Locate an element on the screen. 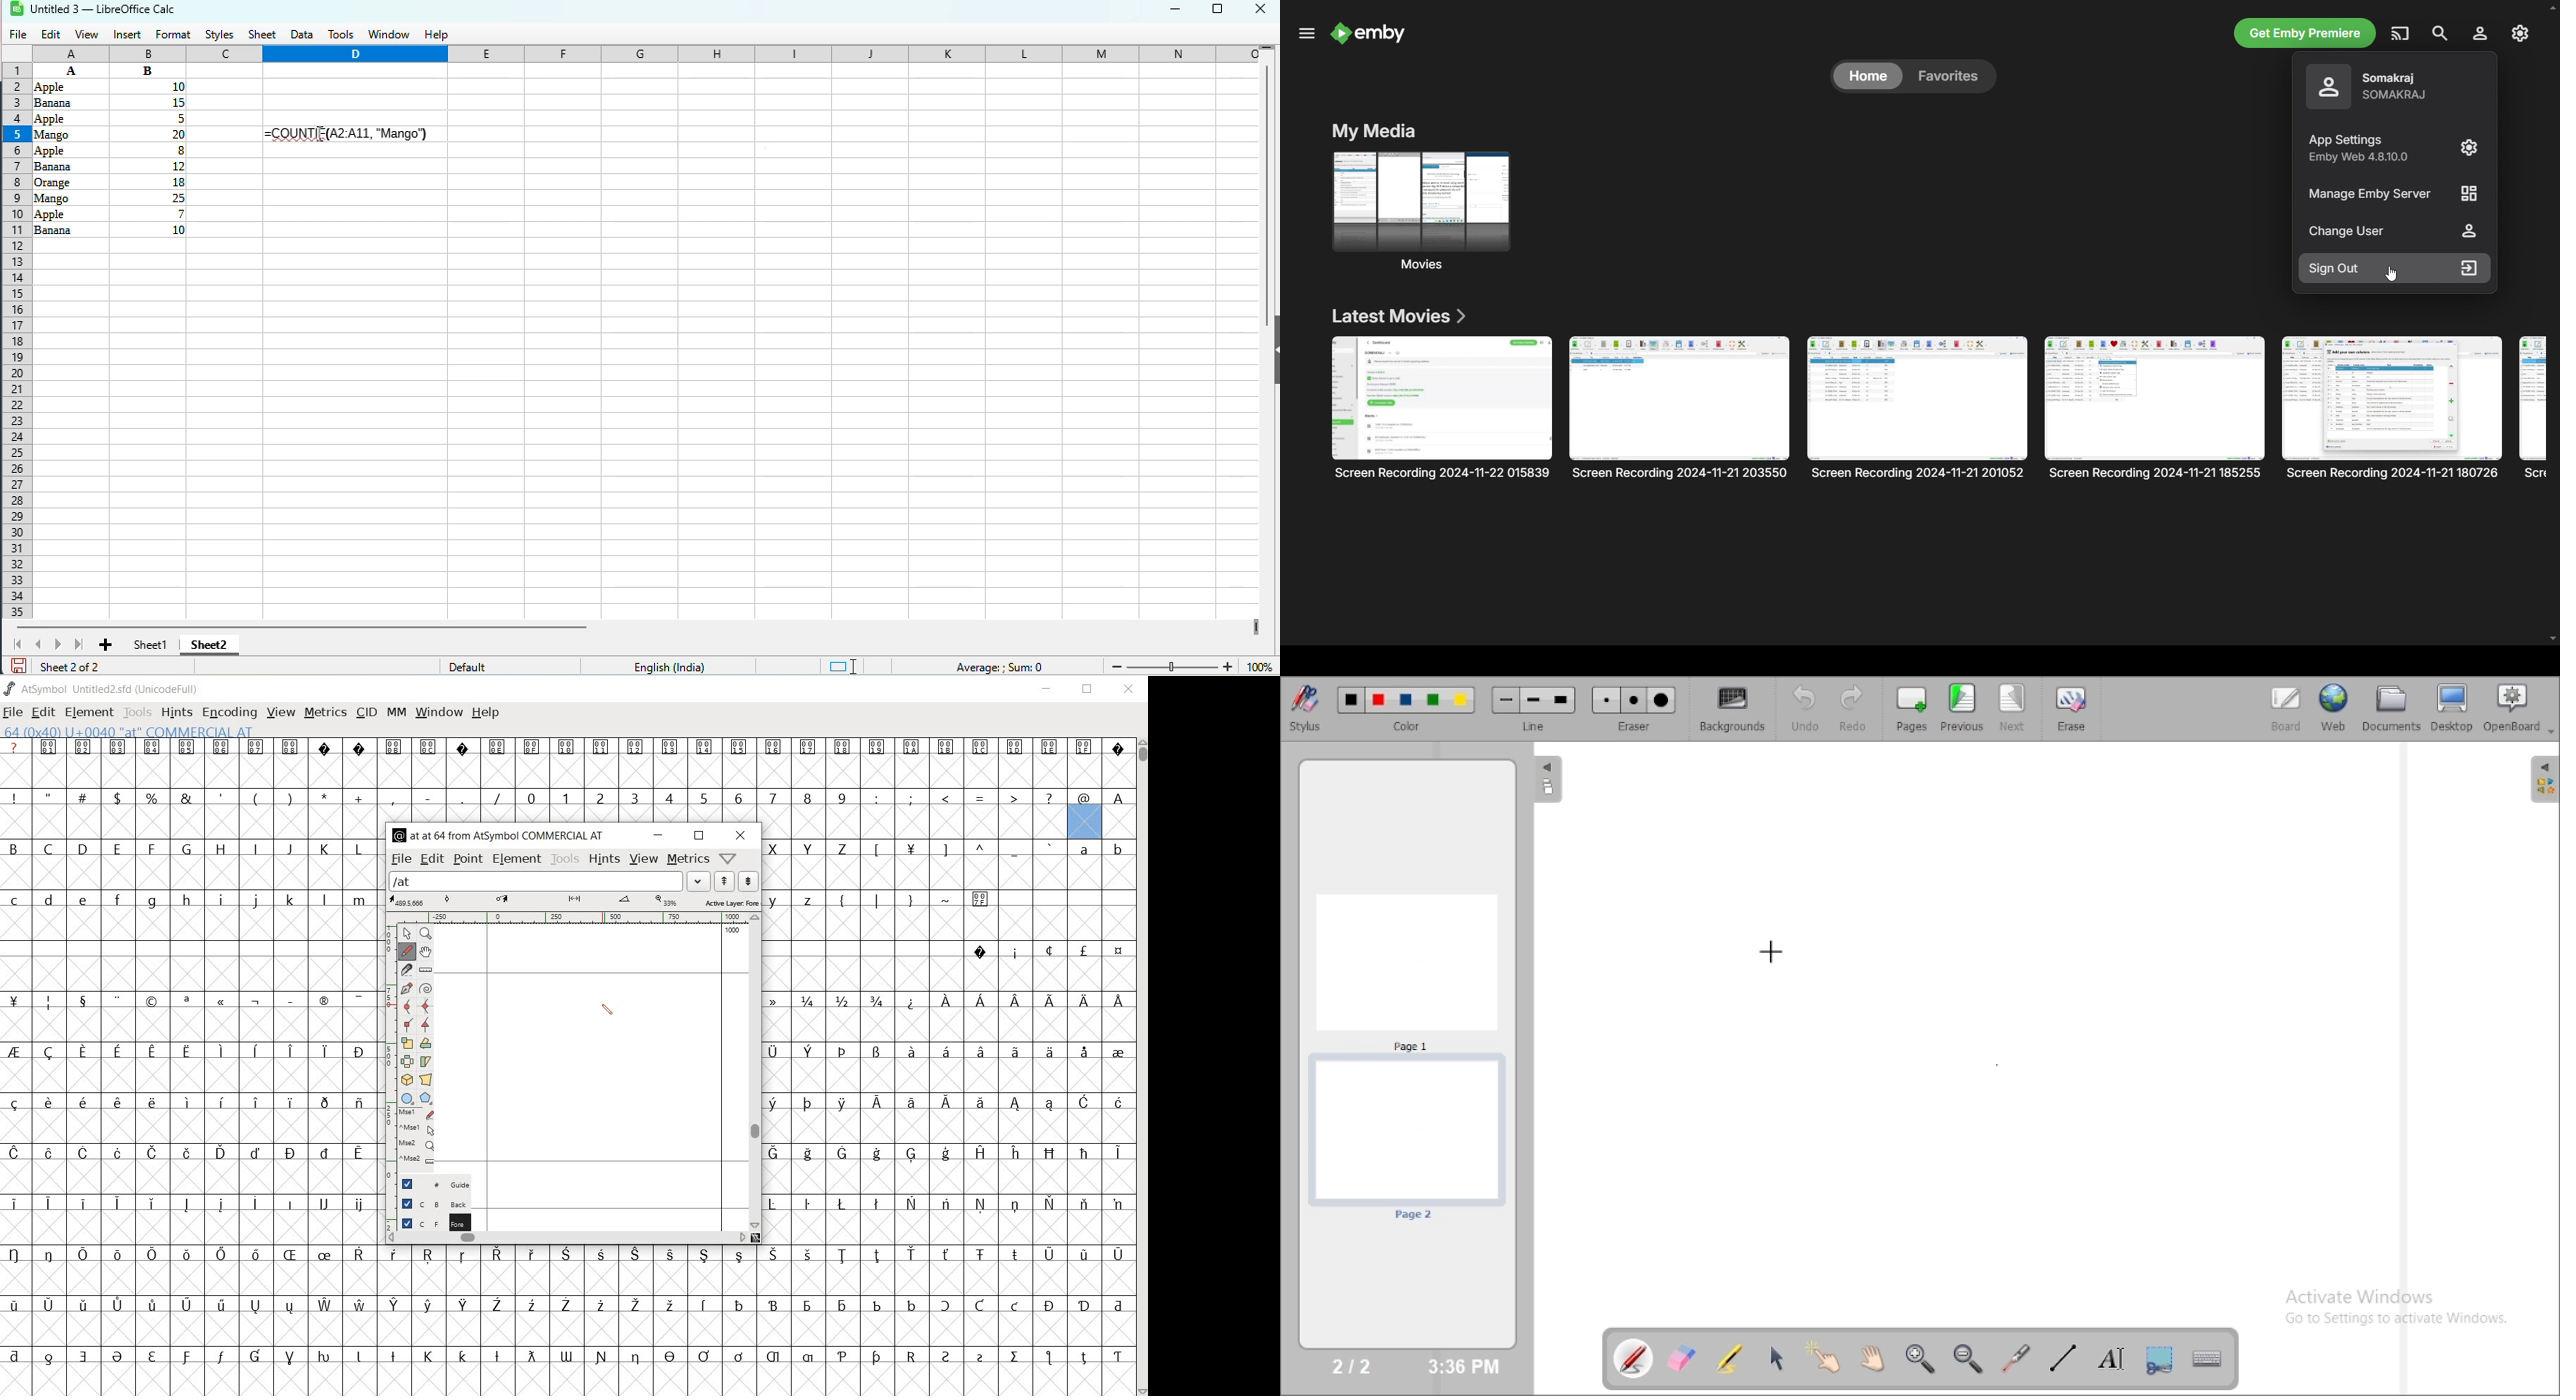 The width and height of the screenshot is (2576, 1400). element is located at coordinates (517, 859).